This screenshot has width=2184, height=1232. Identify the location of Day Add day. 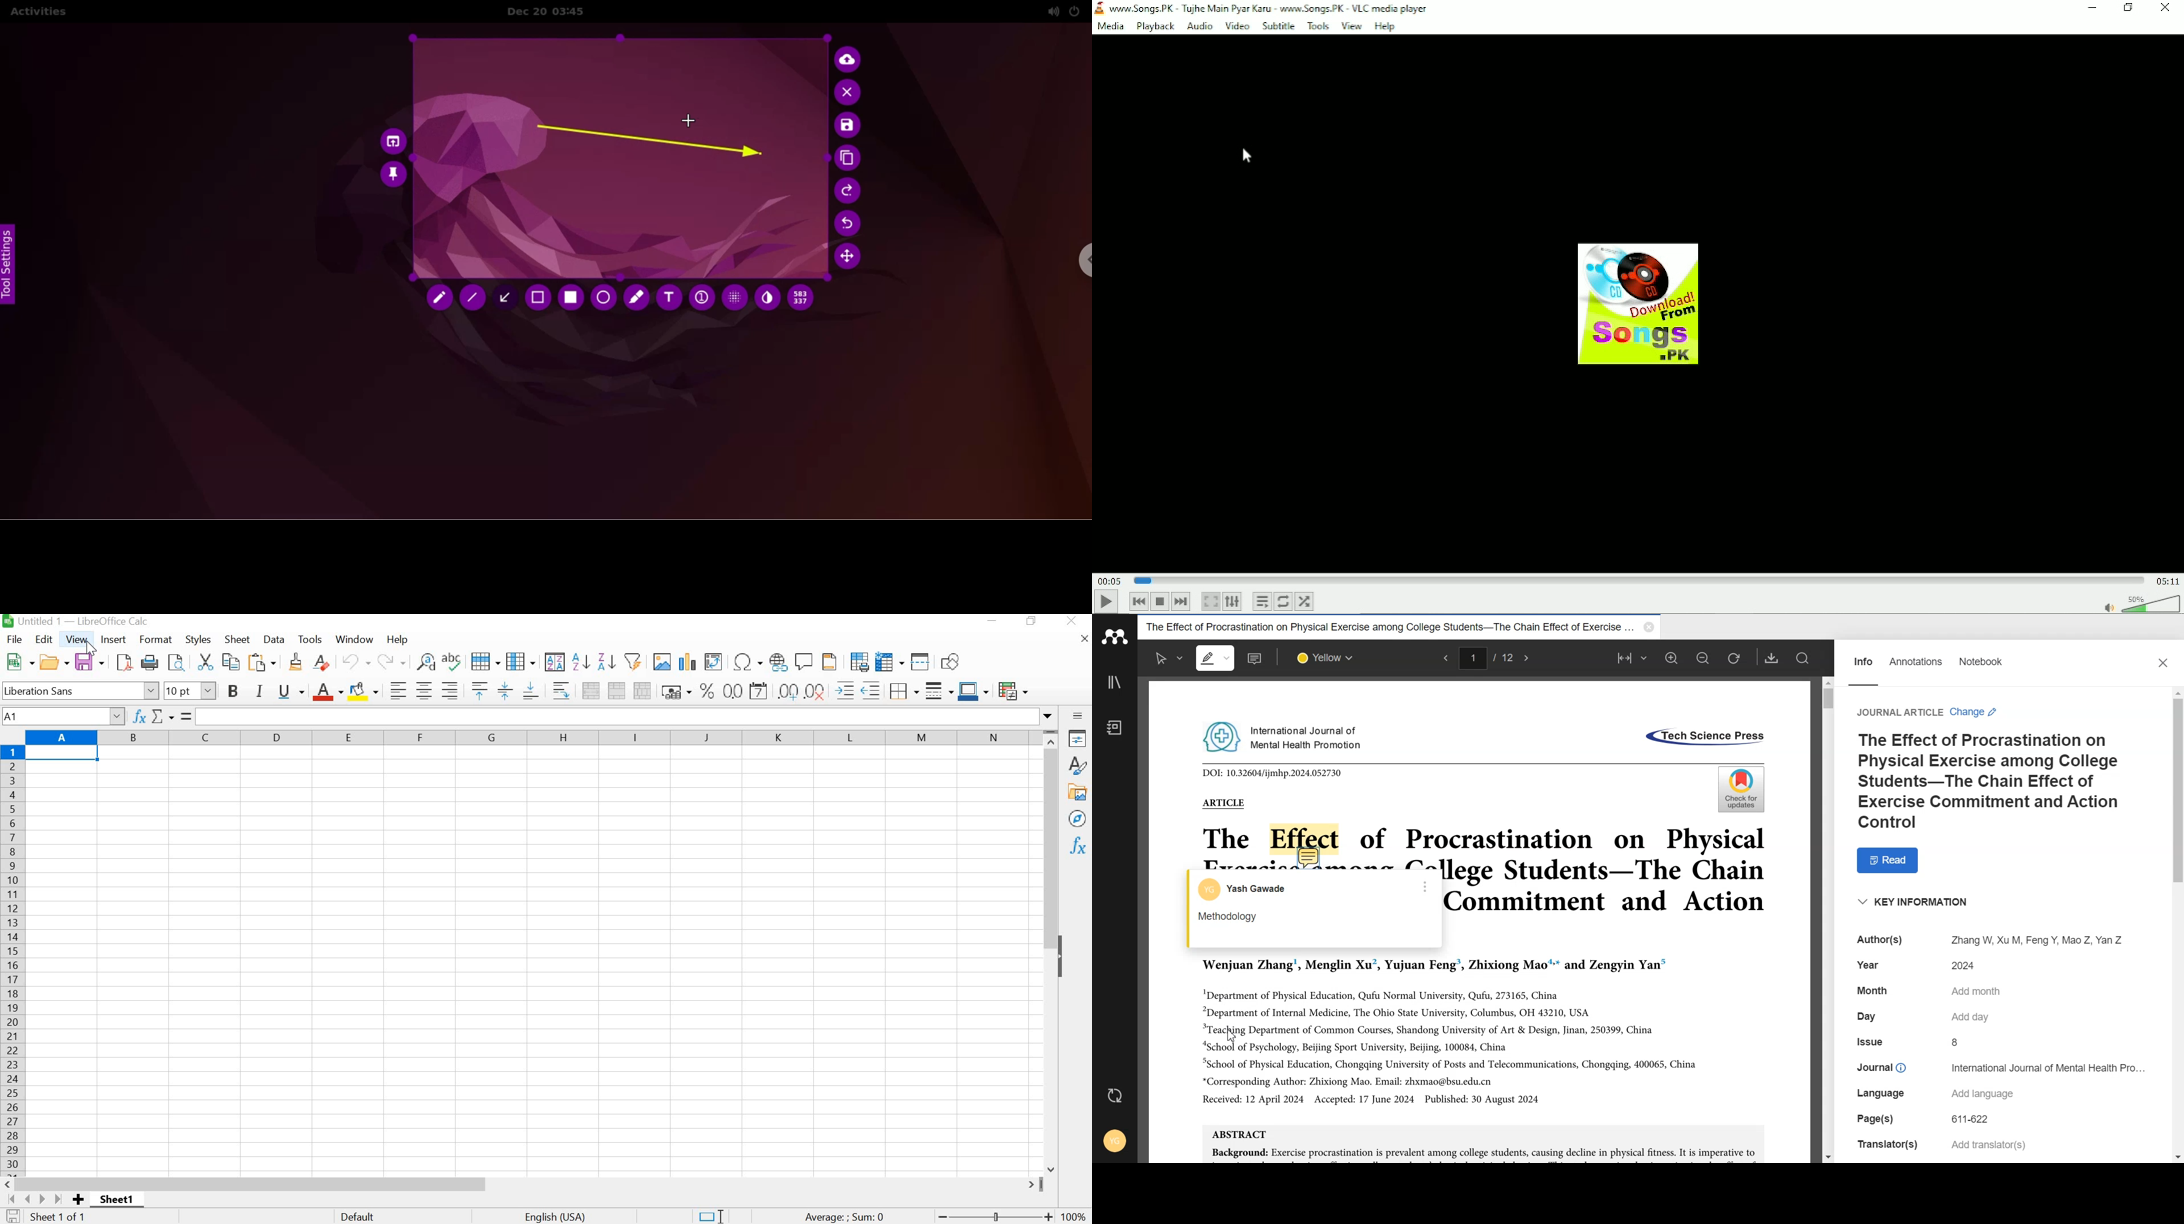
(1924, 1017).